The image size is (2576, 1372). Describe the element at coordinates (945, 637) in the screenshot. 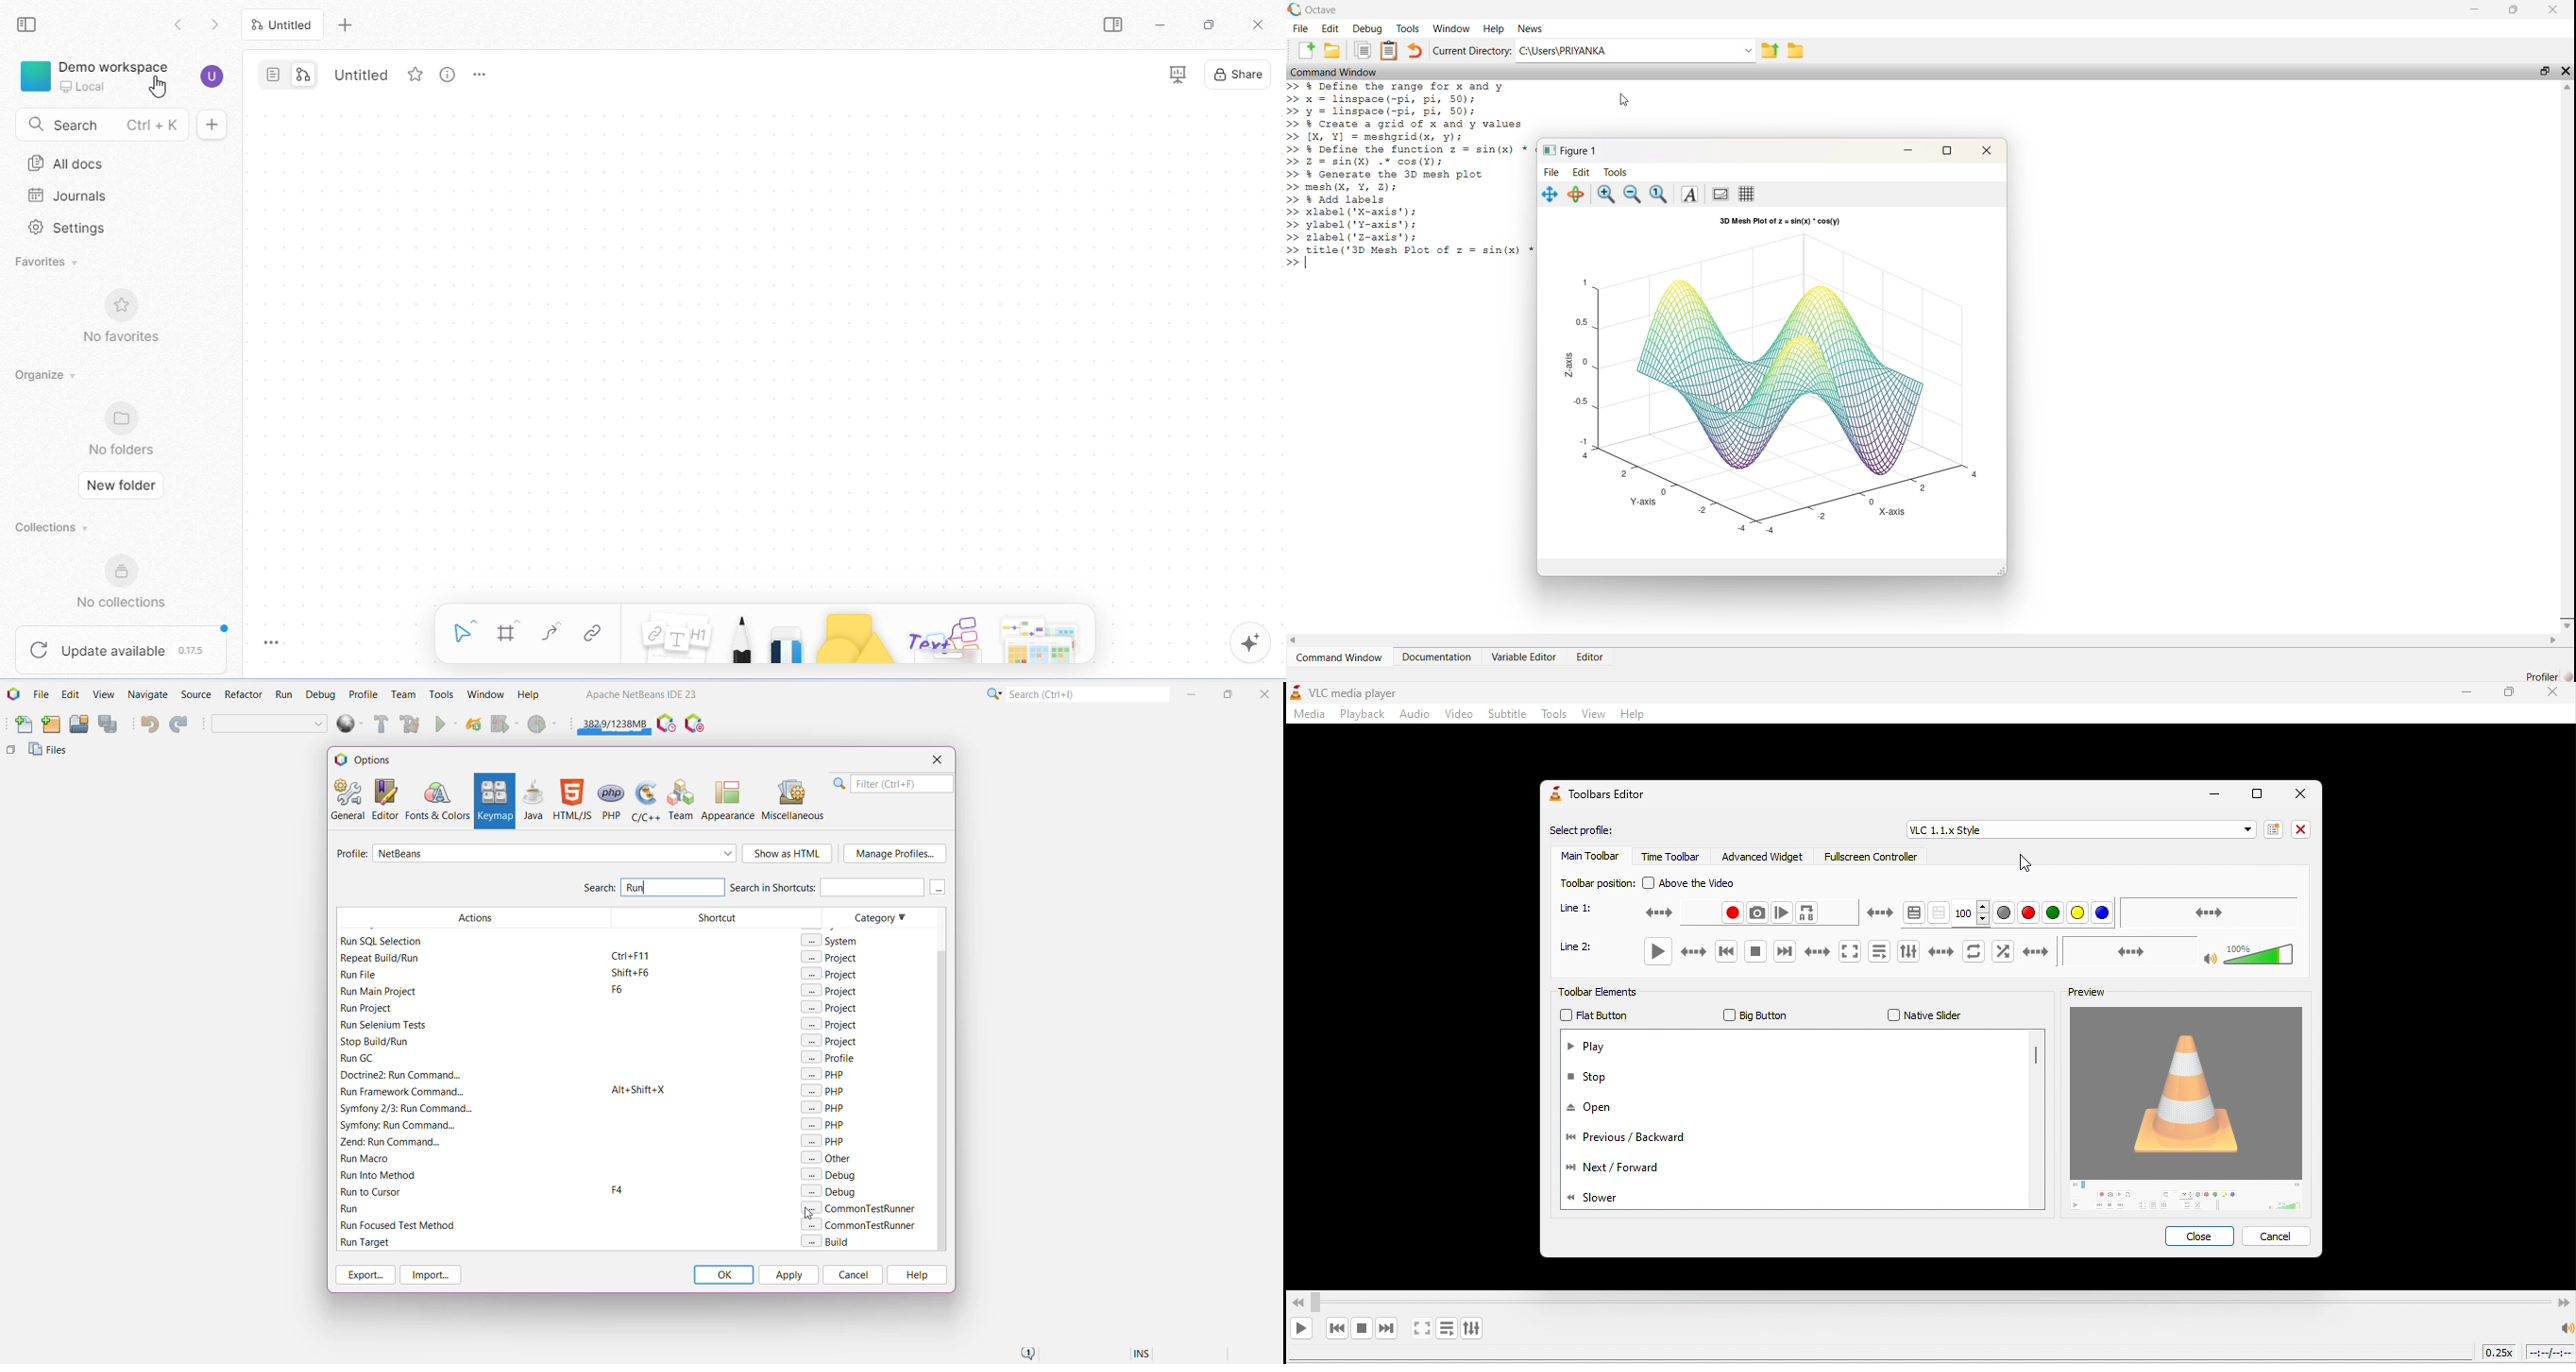

I see `others` at that location.